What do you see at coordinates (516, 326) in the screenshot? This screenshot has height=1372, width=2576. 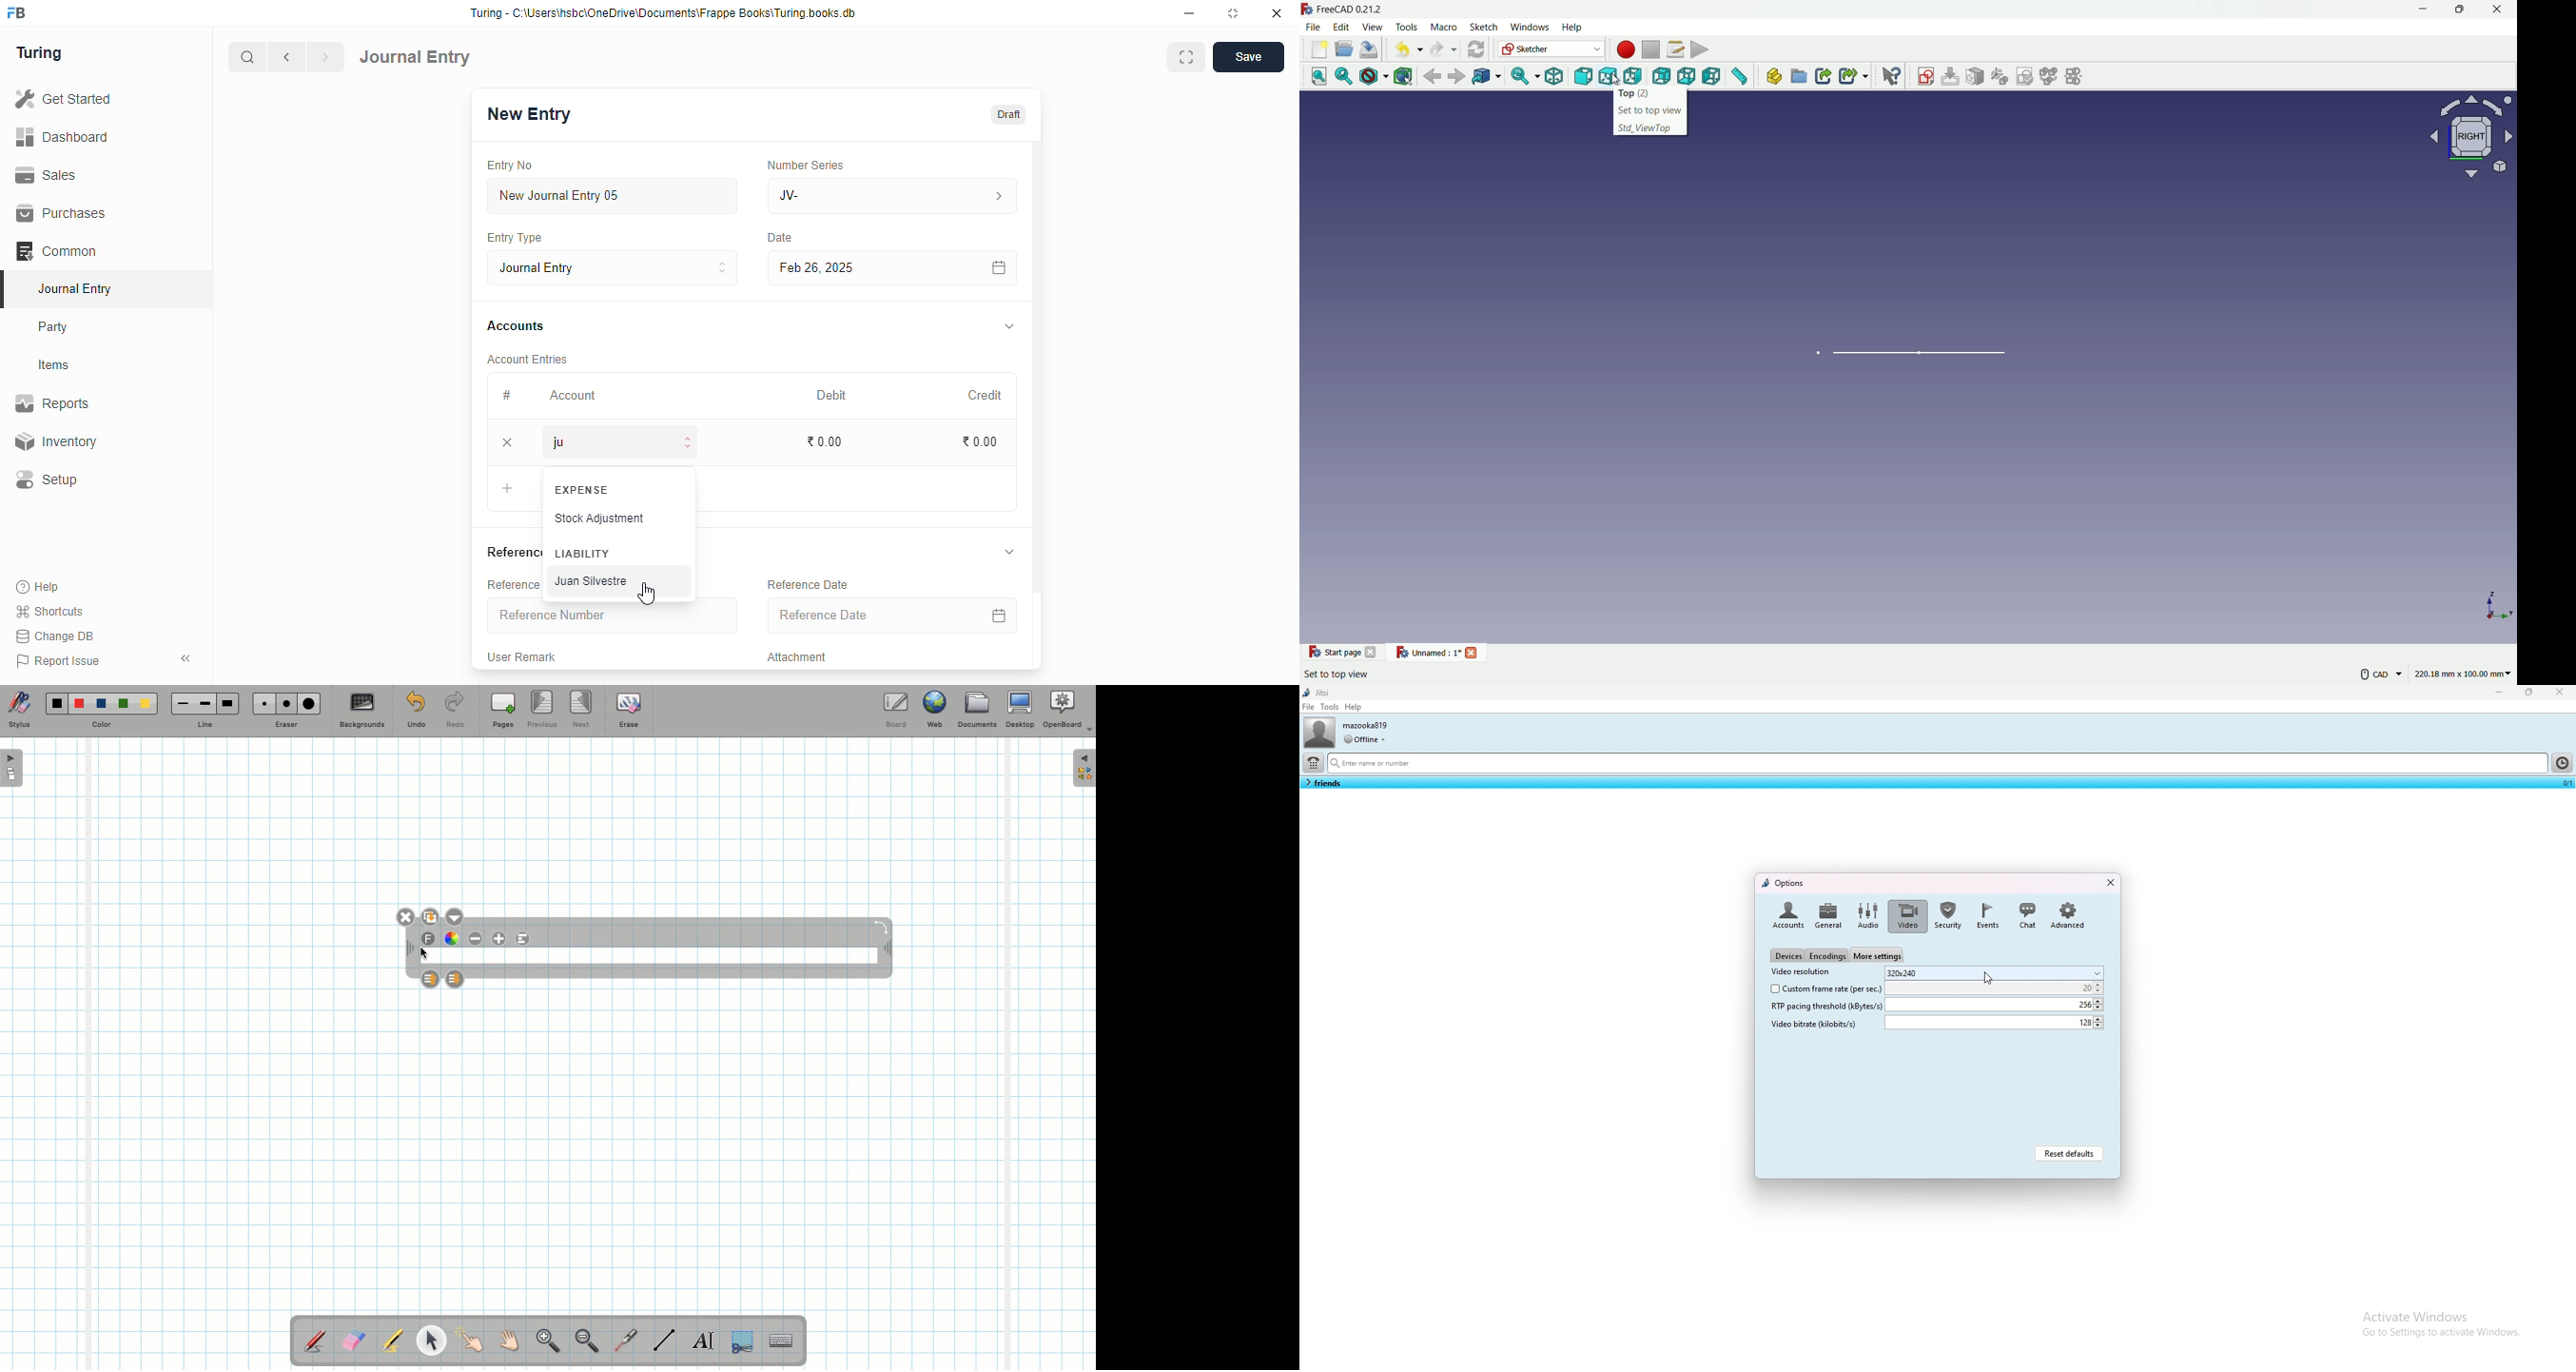 I see `accounts` at bounding box center [516, 326].